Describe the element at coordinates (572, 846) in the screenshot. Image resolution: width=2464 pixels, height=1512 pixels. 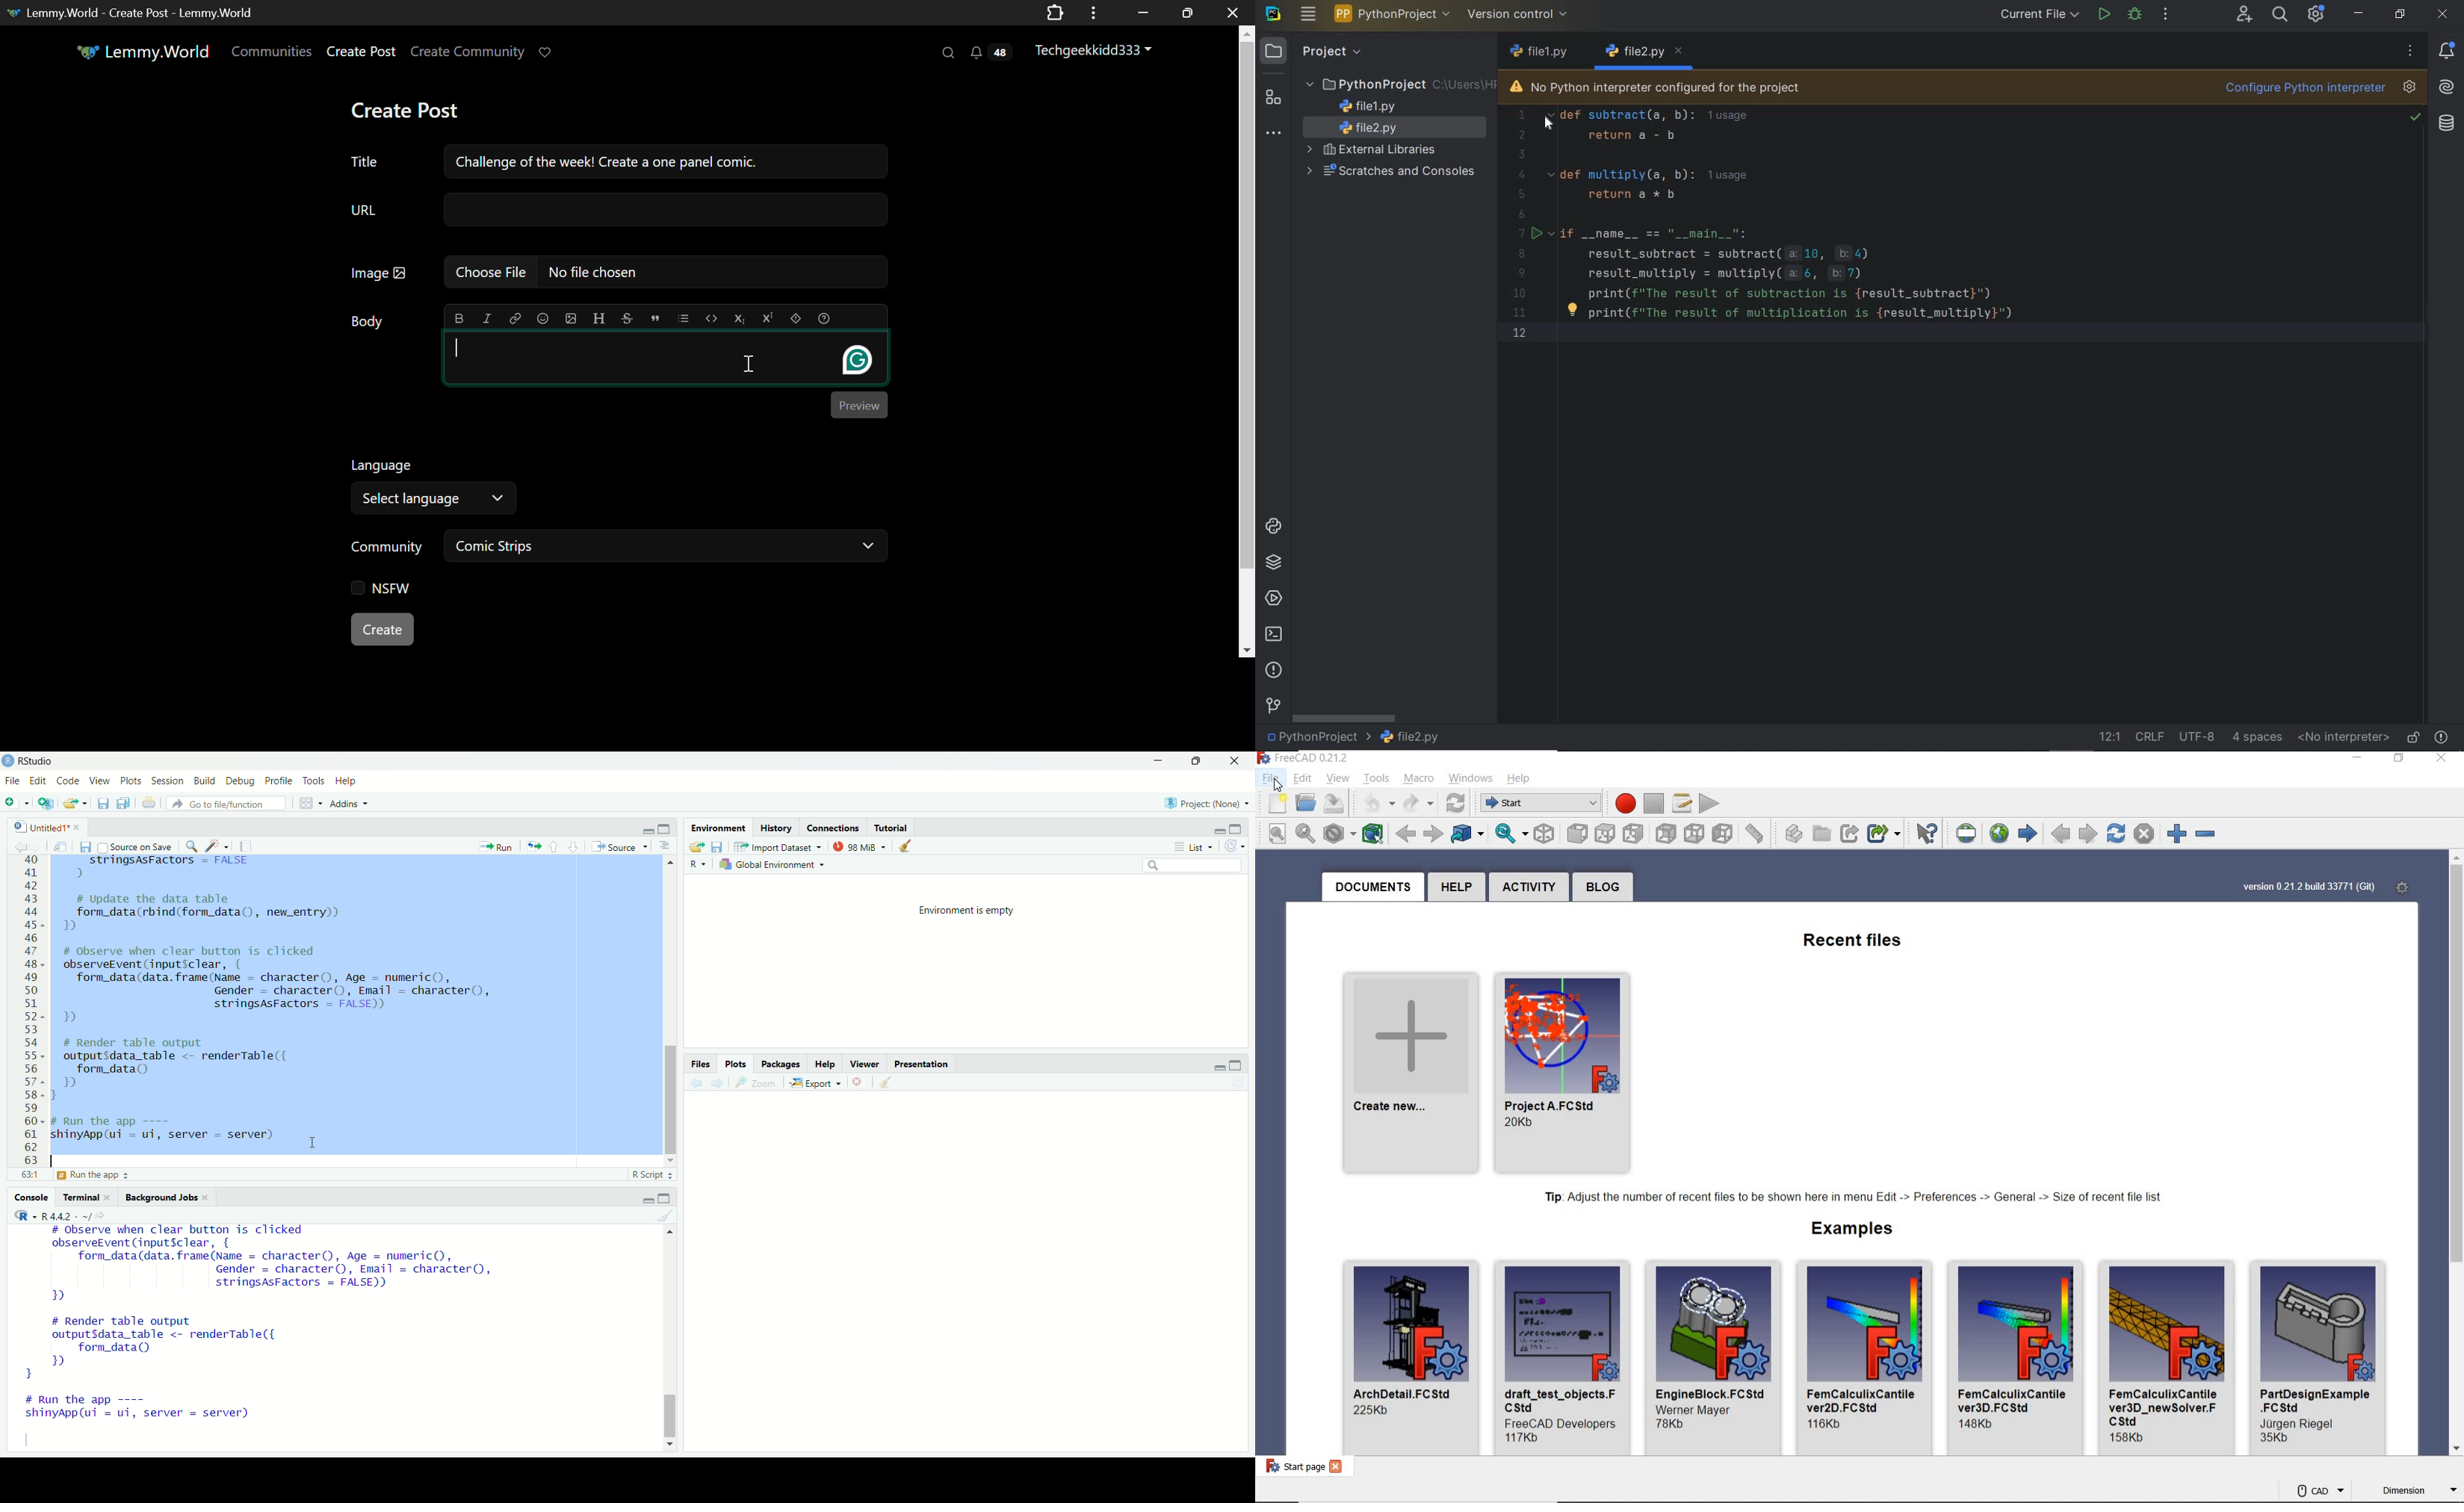
I see `go to next section/chunk` at that location.